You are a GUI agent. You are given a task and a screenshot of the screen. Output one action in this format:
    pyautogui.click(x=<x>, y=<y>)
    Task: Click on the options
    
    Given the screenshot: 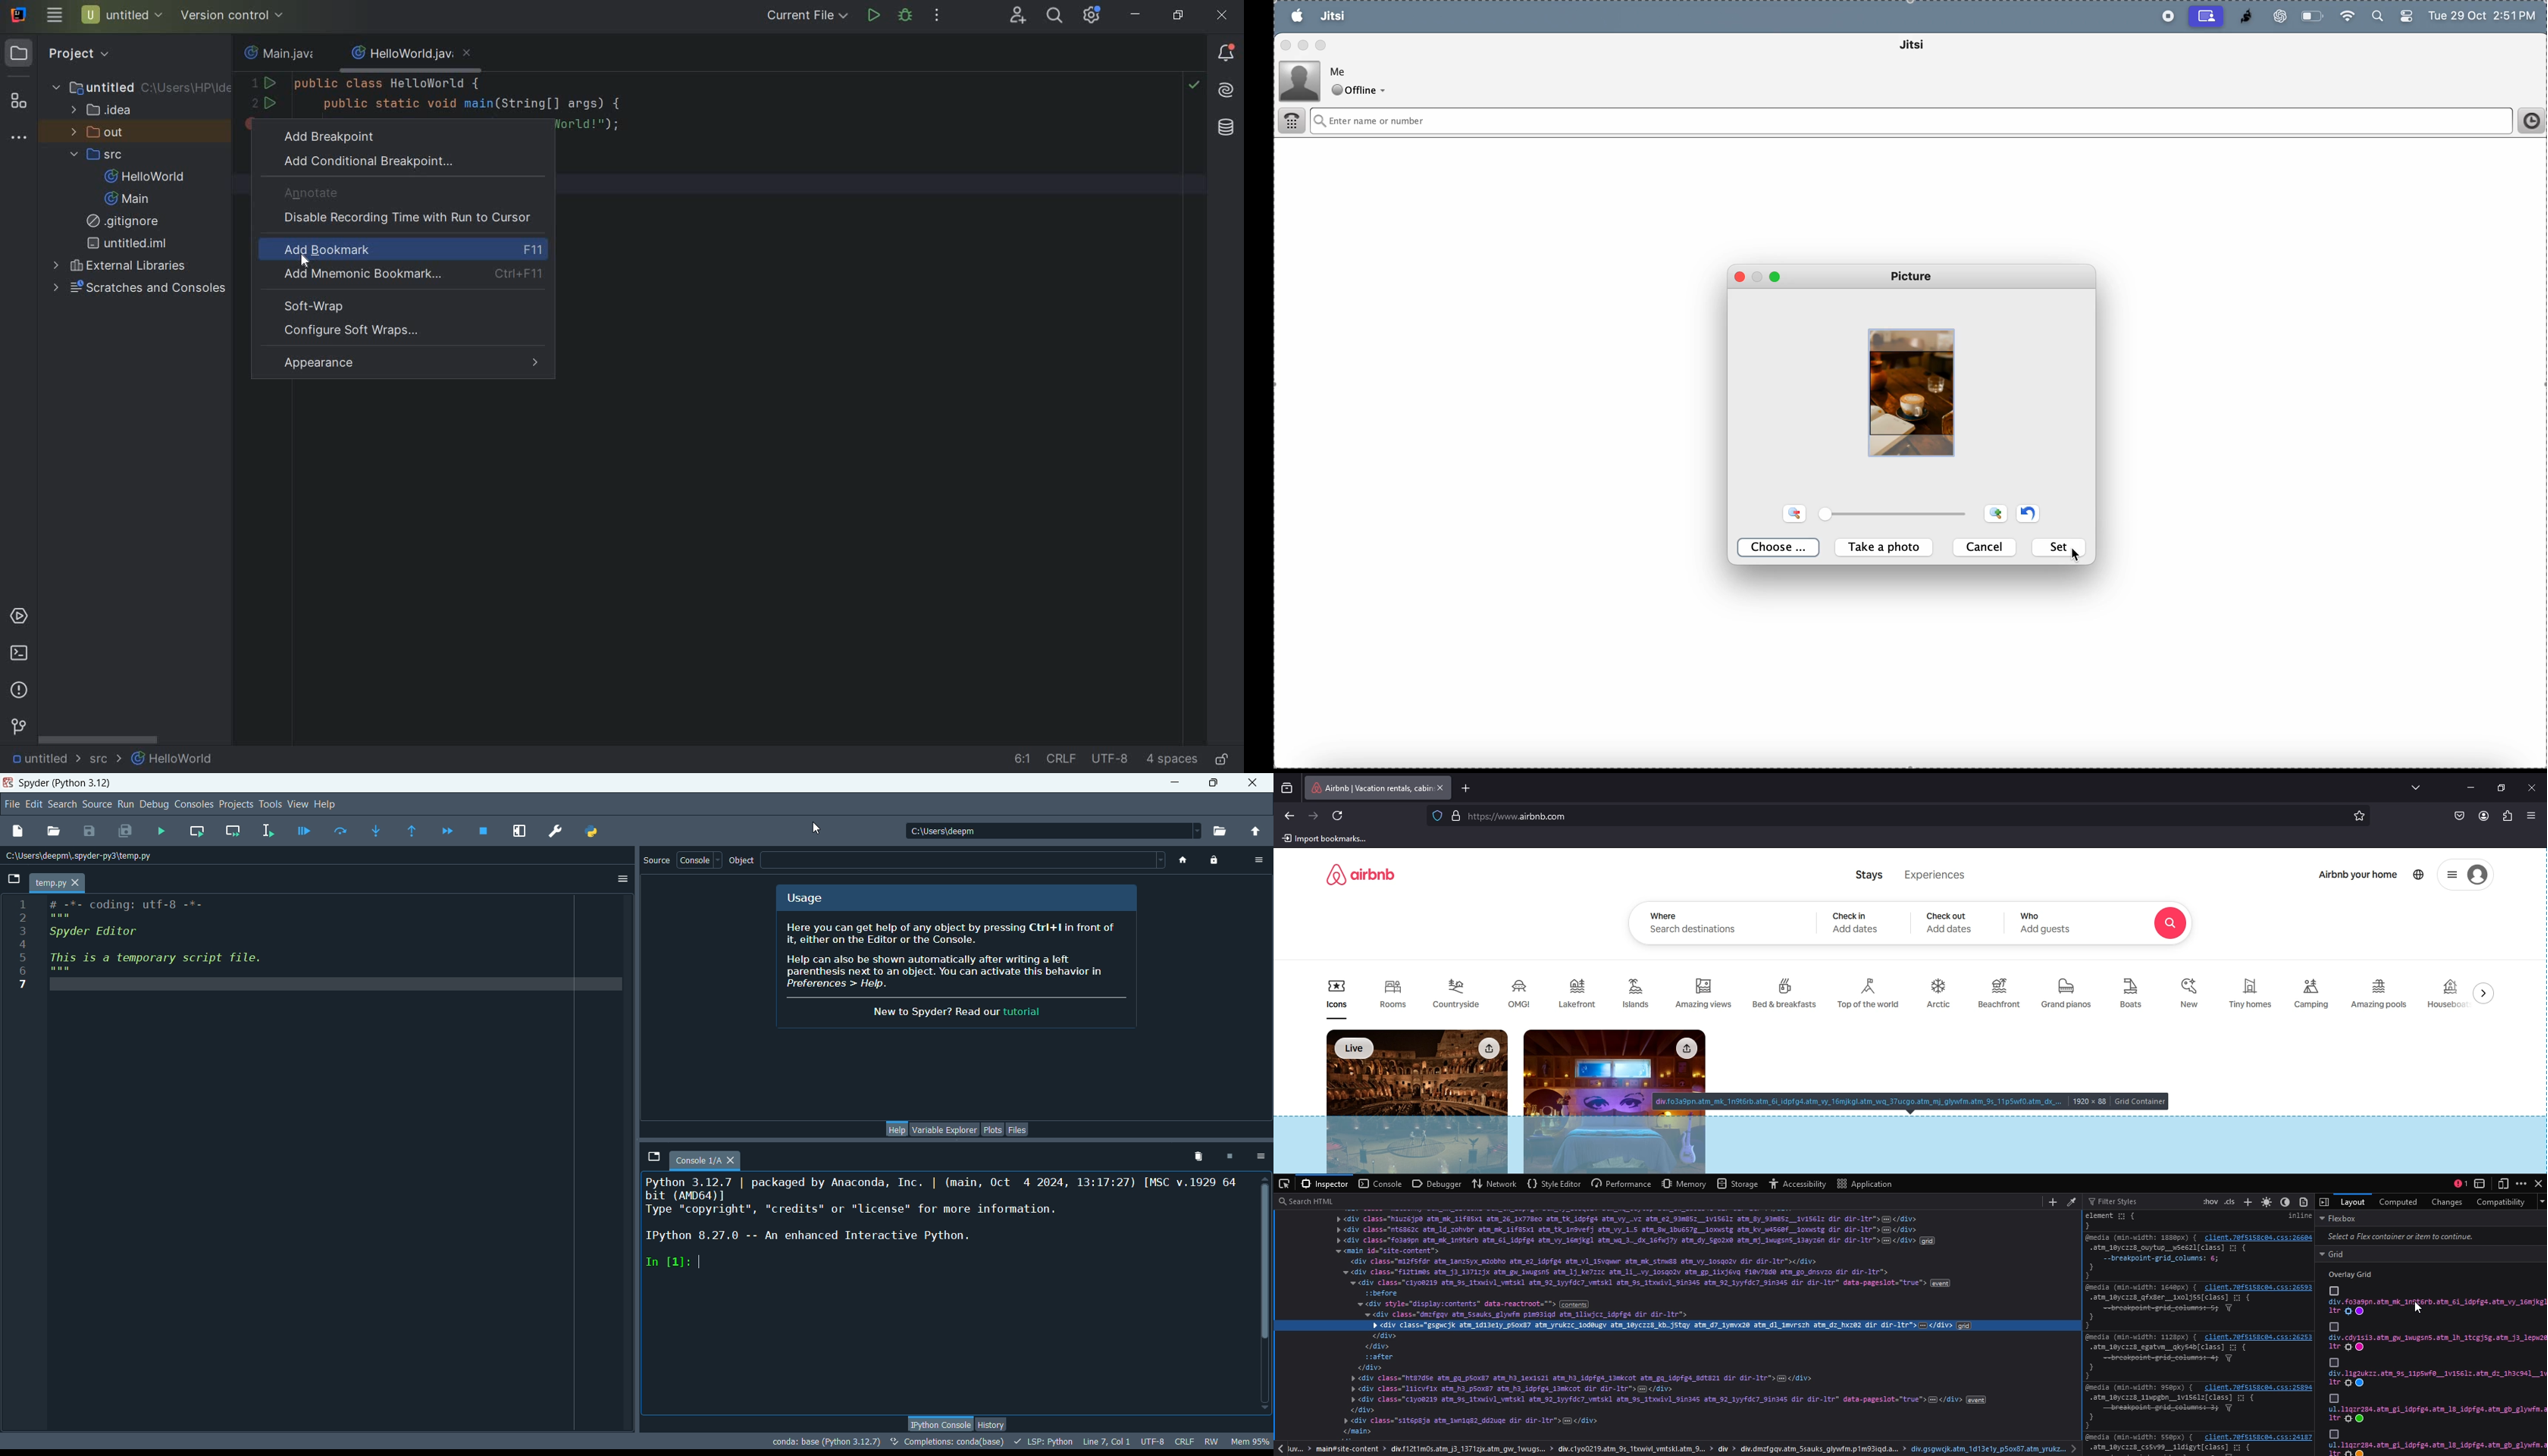 What is the action you would take?
    pyautogui.click(x=1257, y=860)
    